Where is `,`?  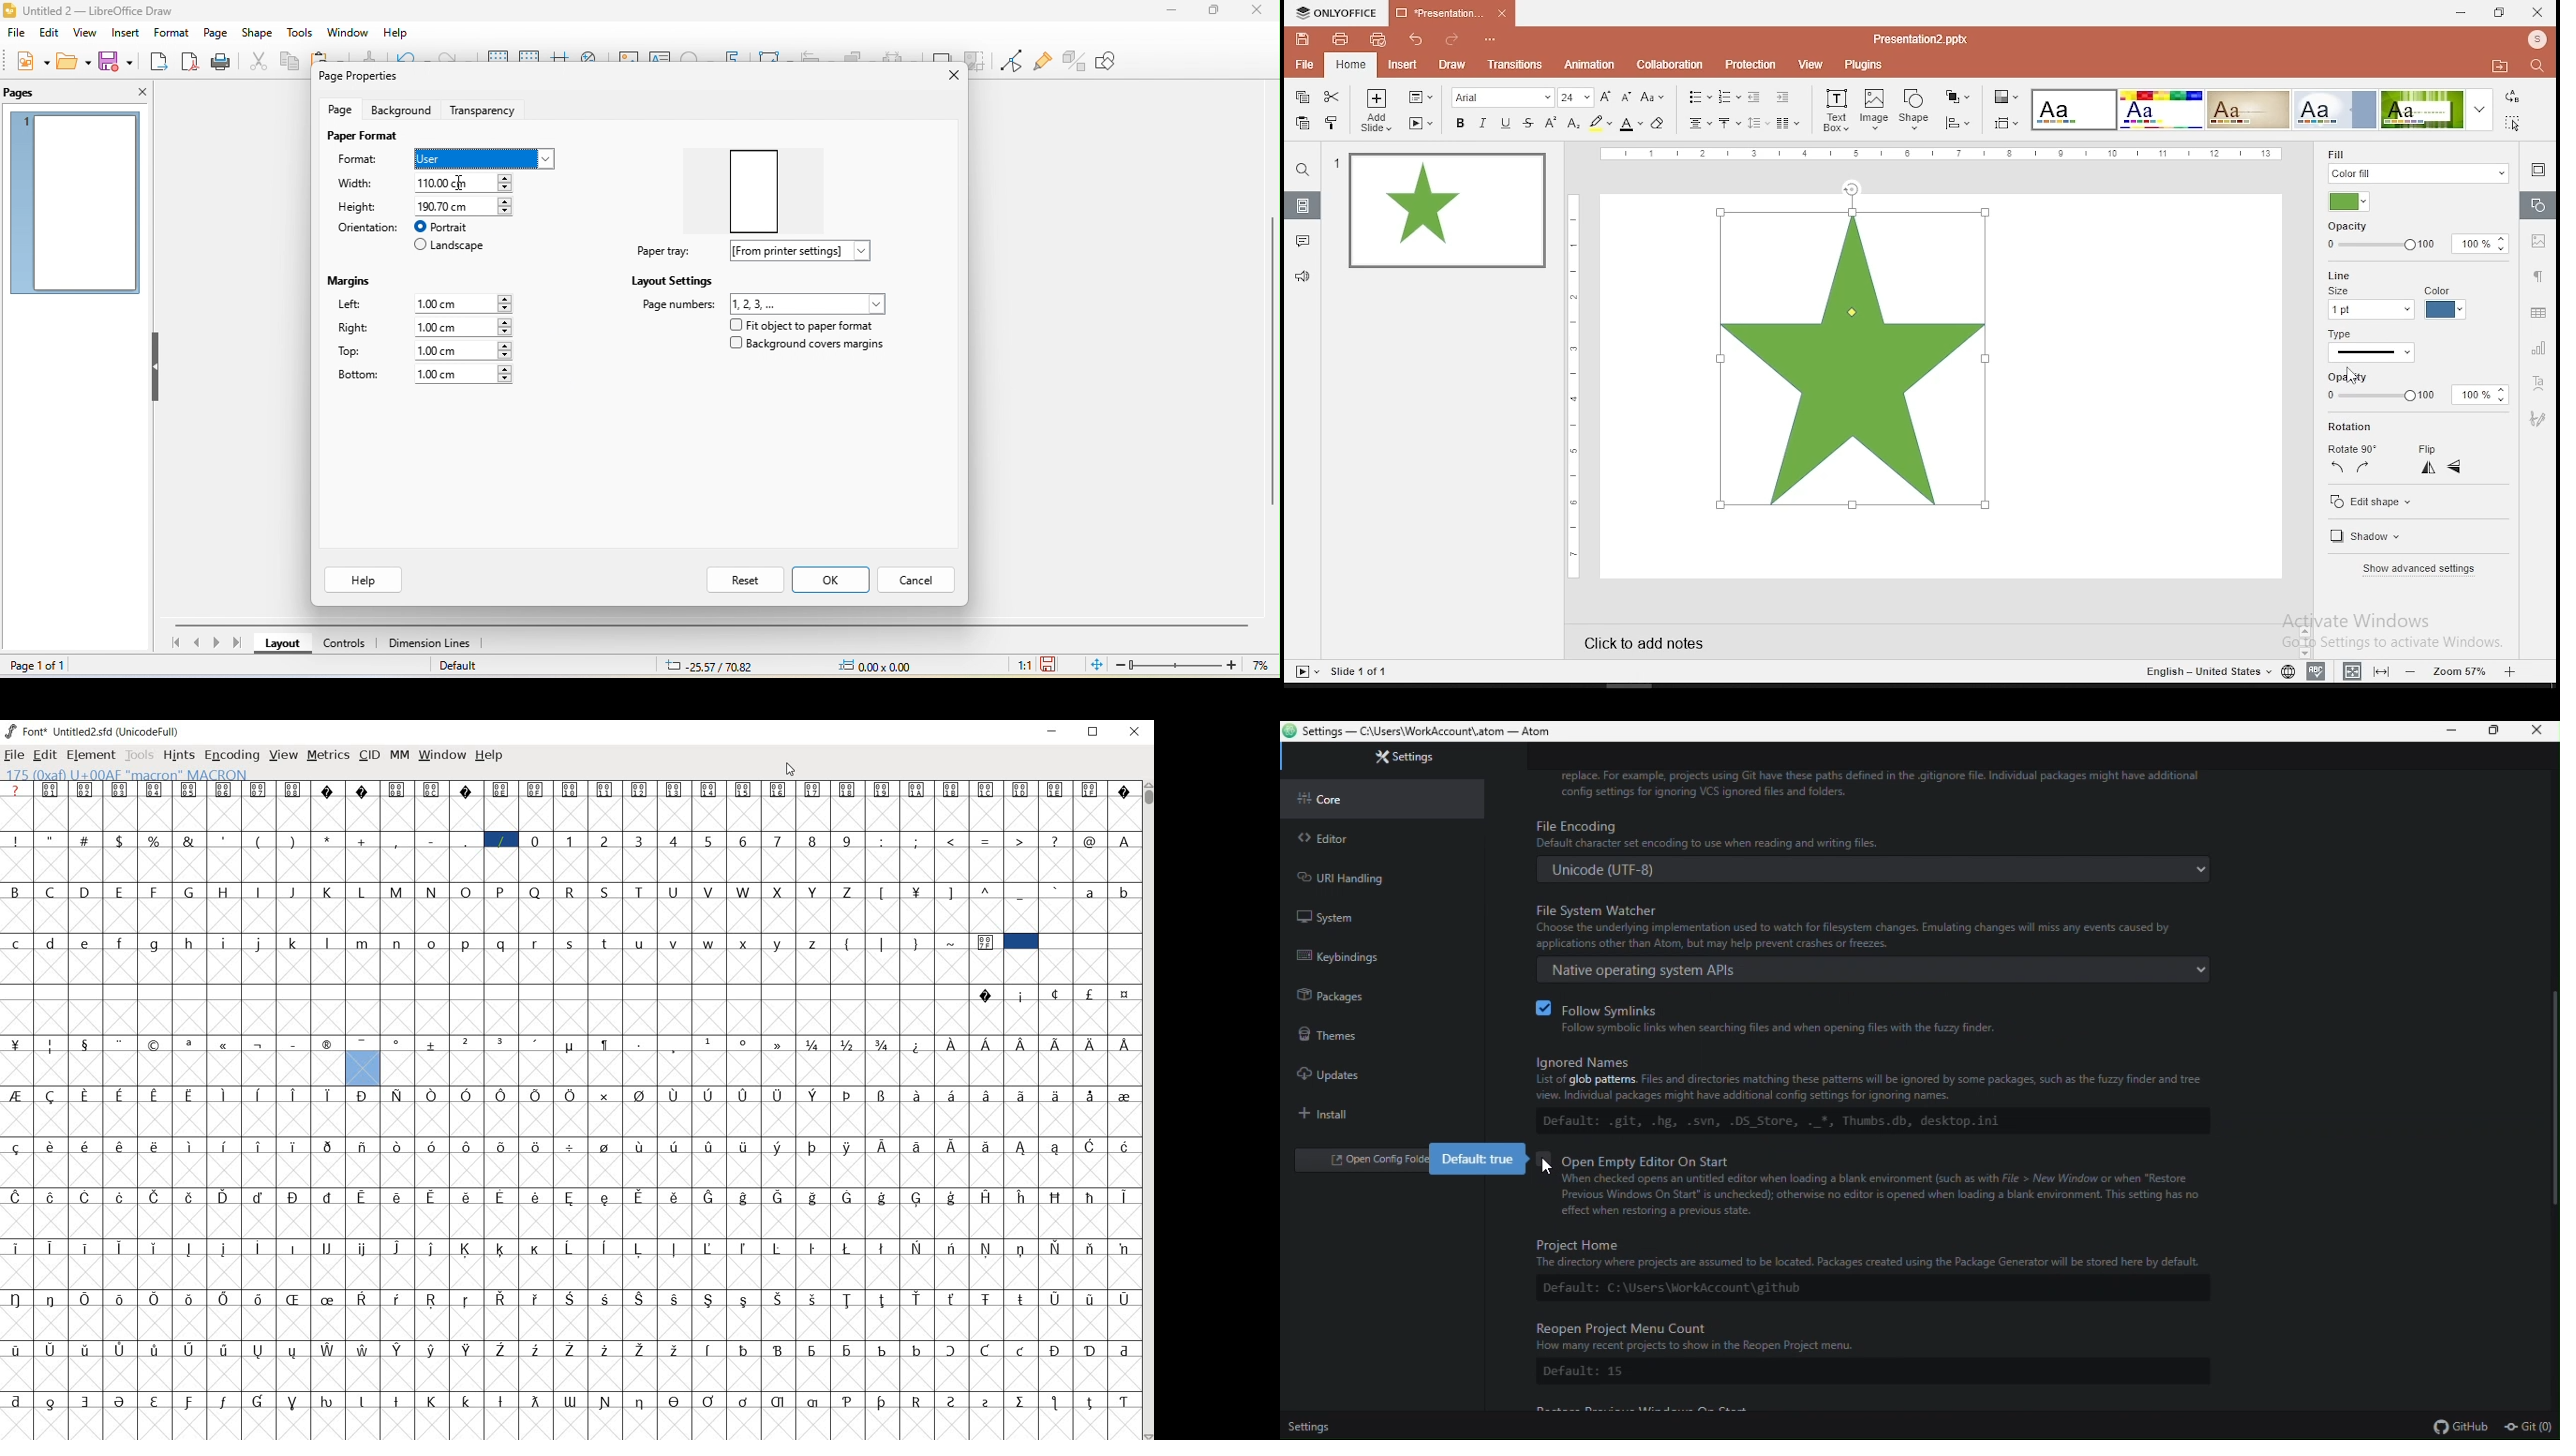
, is located at coordinates (397, 842).